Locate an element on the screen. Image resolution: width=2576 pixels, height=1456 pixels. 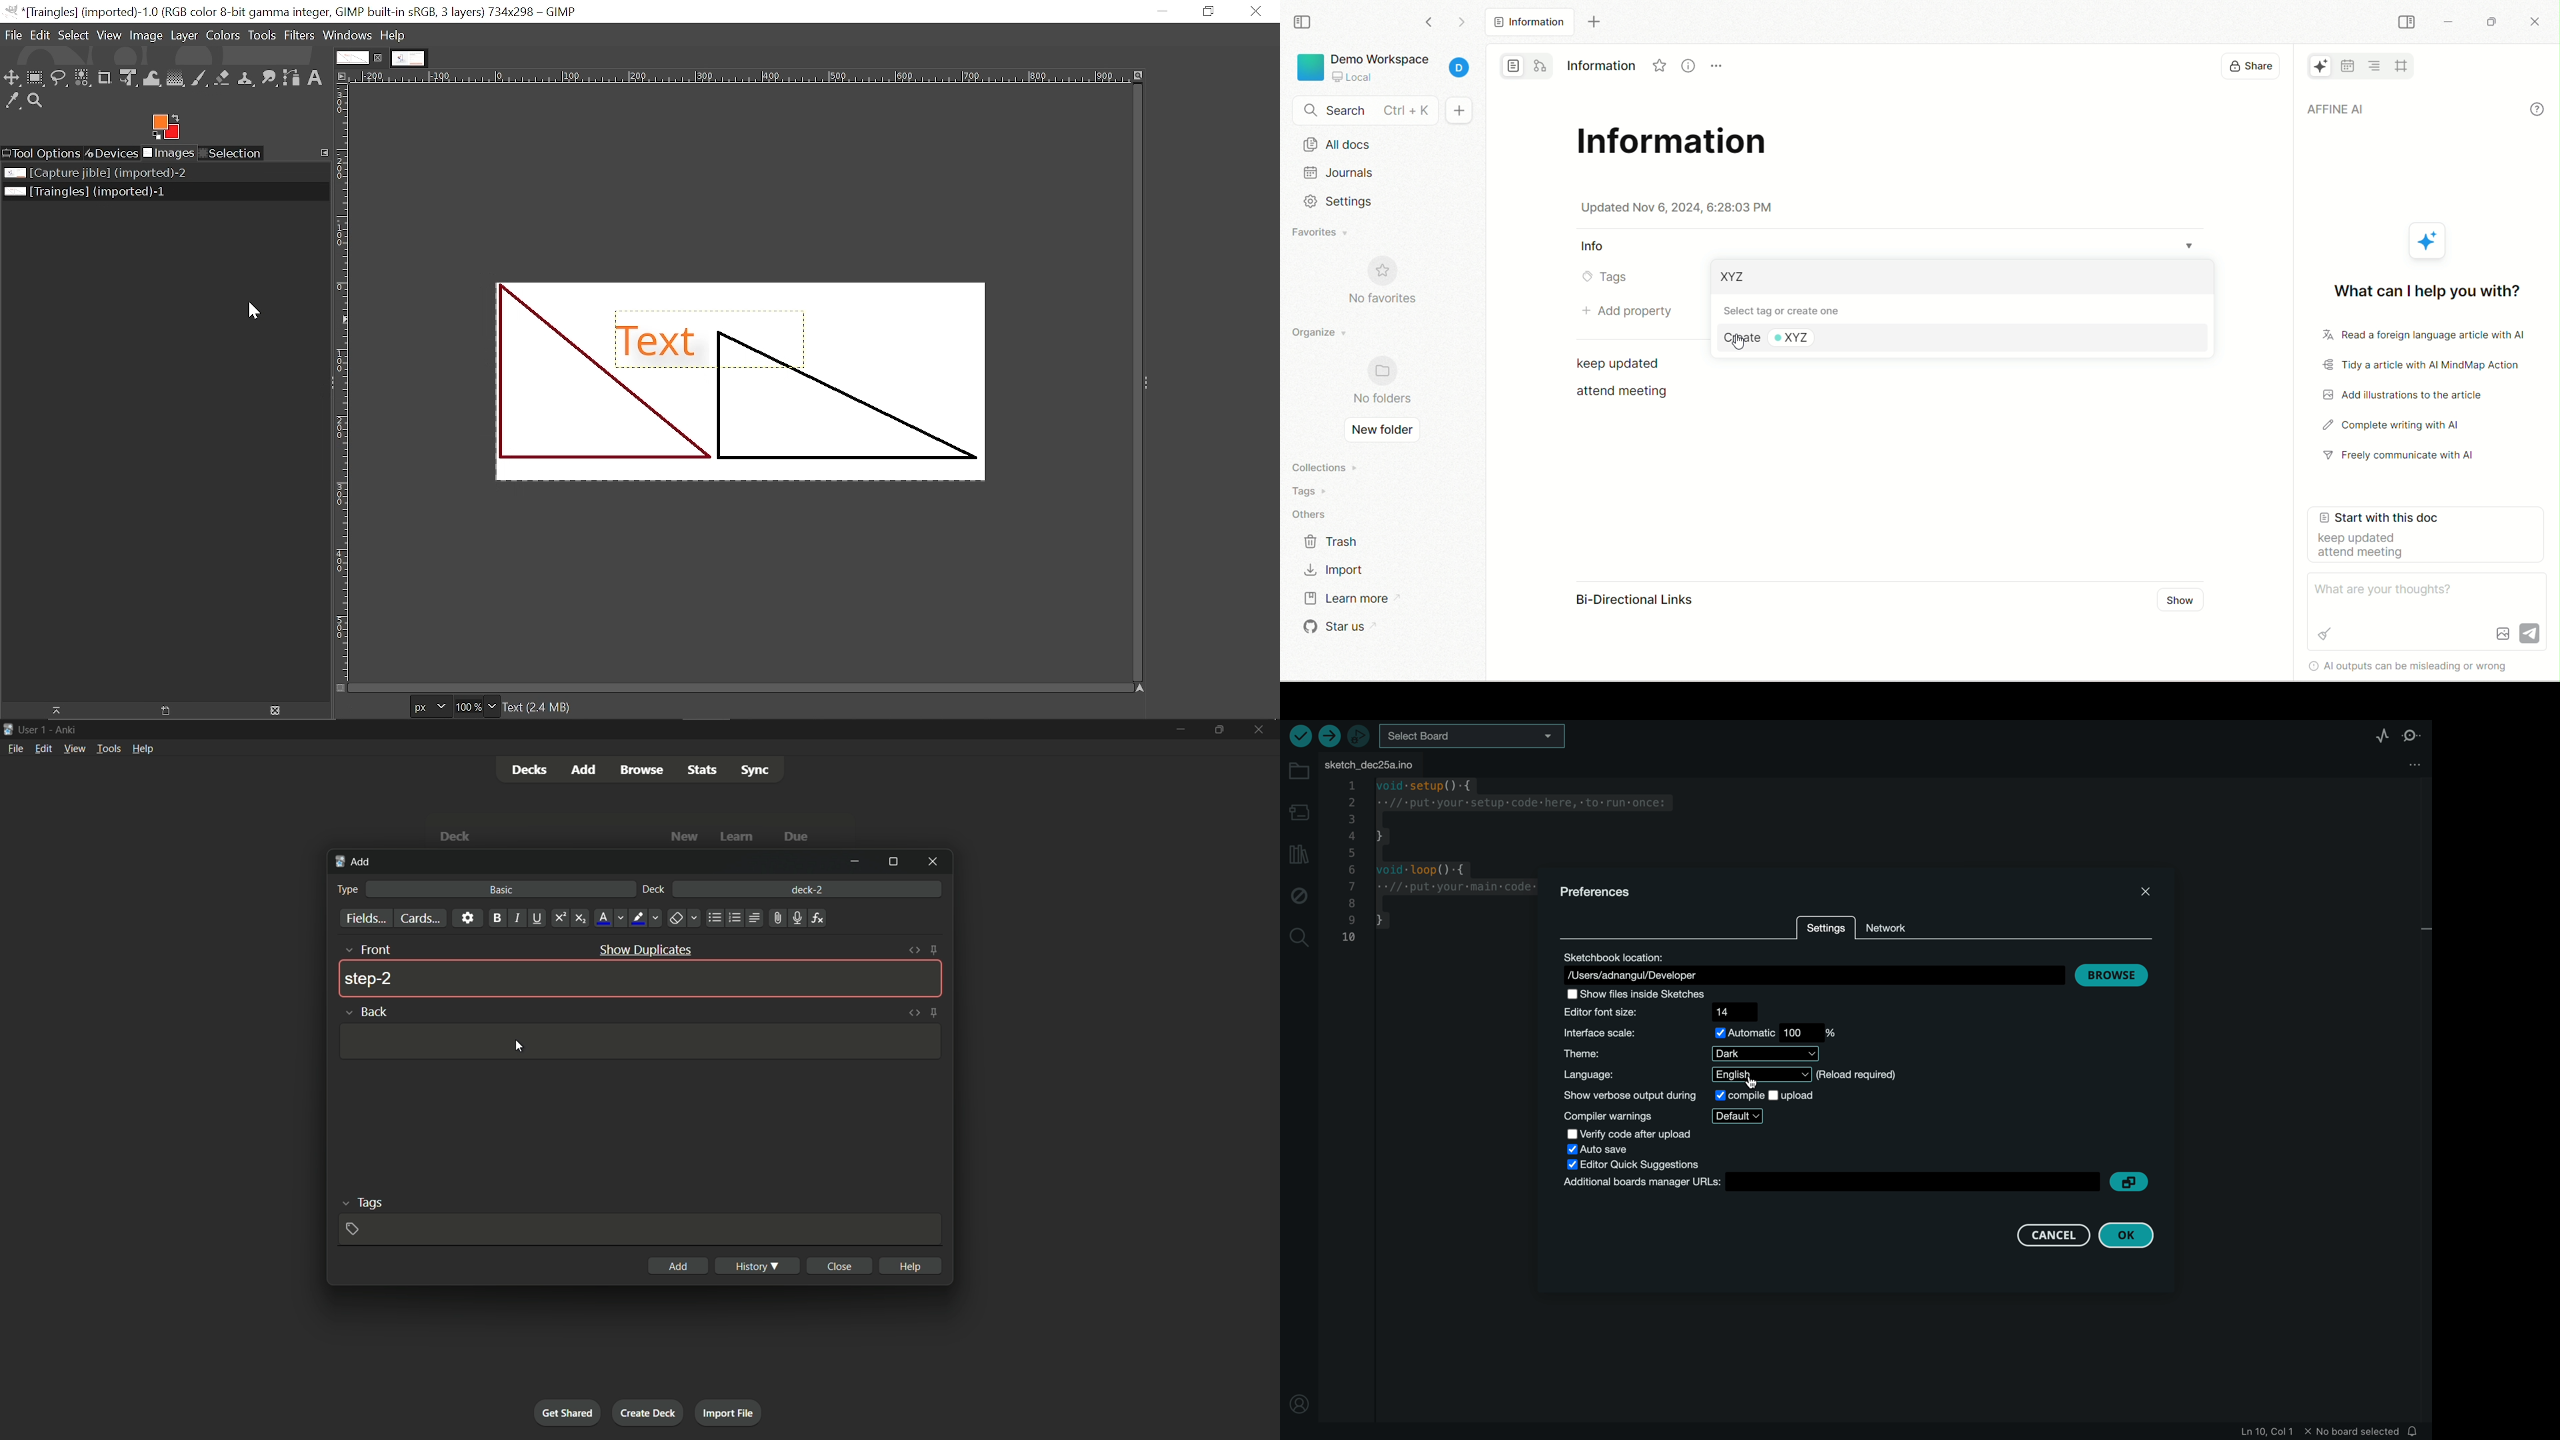
font color is located at coordinates (609, 918).